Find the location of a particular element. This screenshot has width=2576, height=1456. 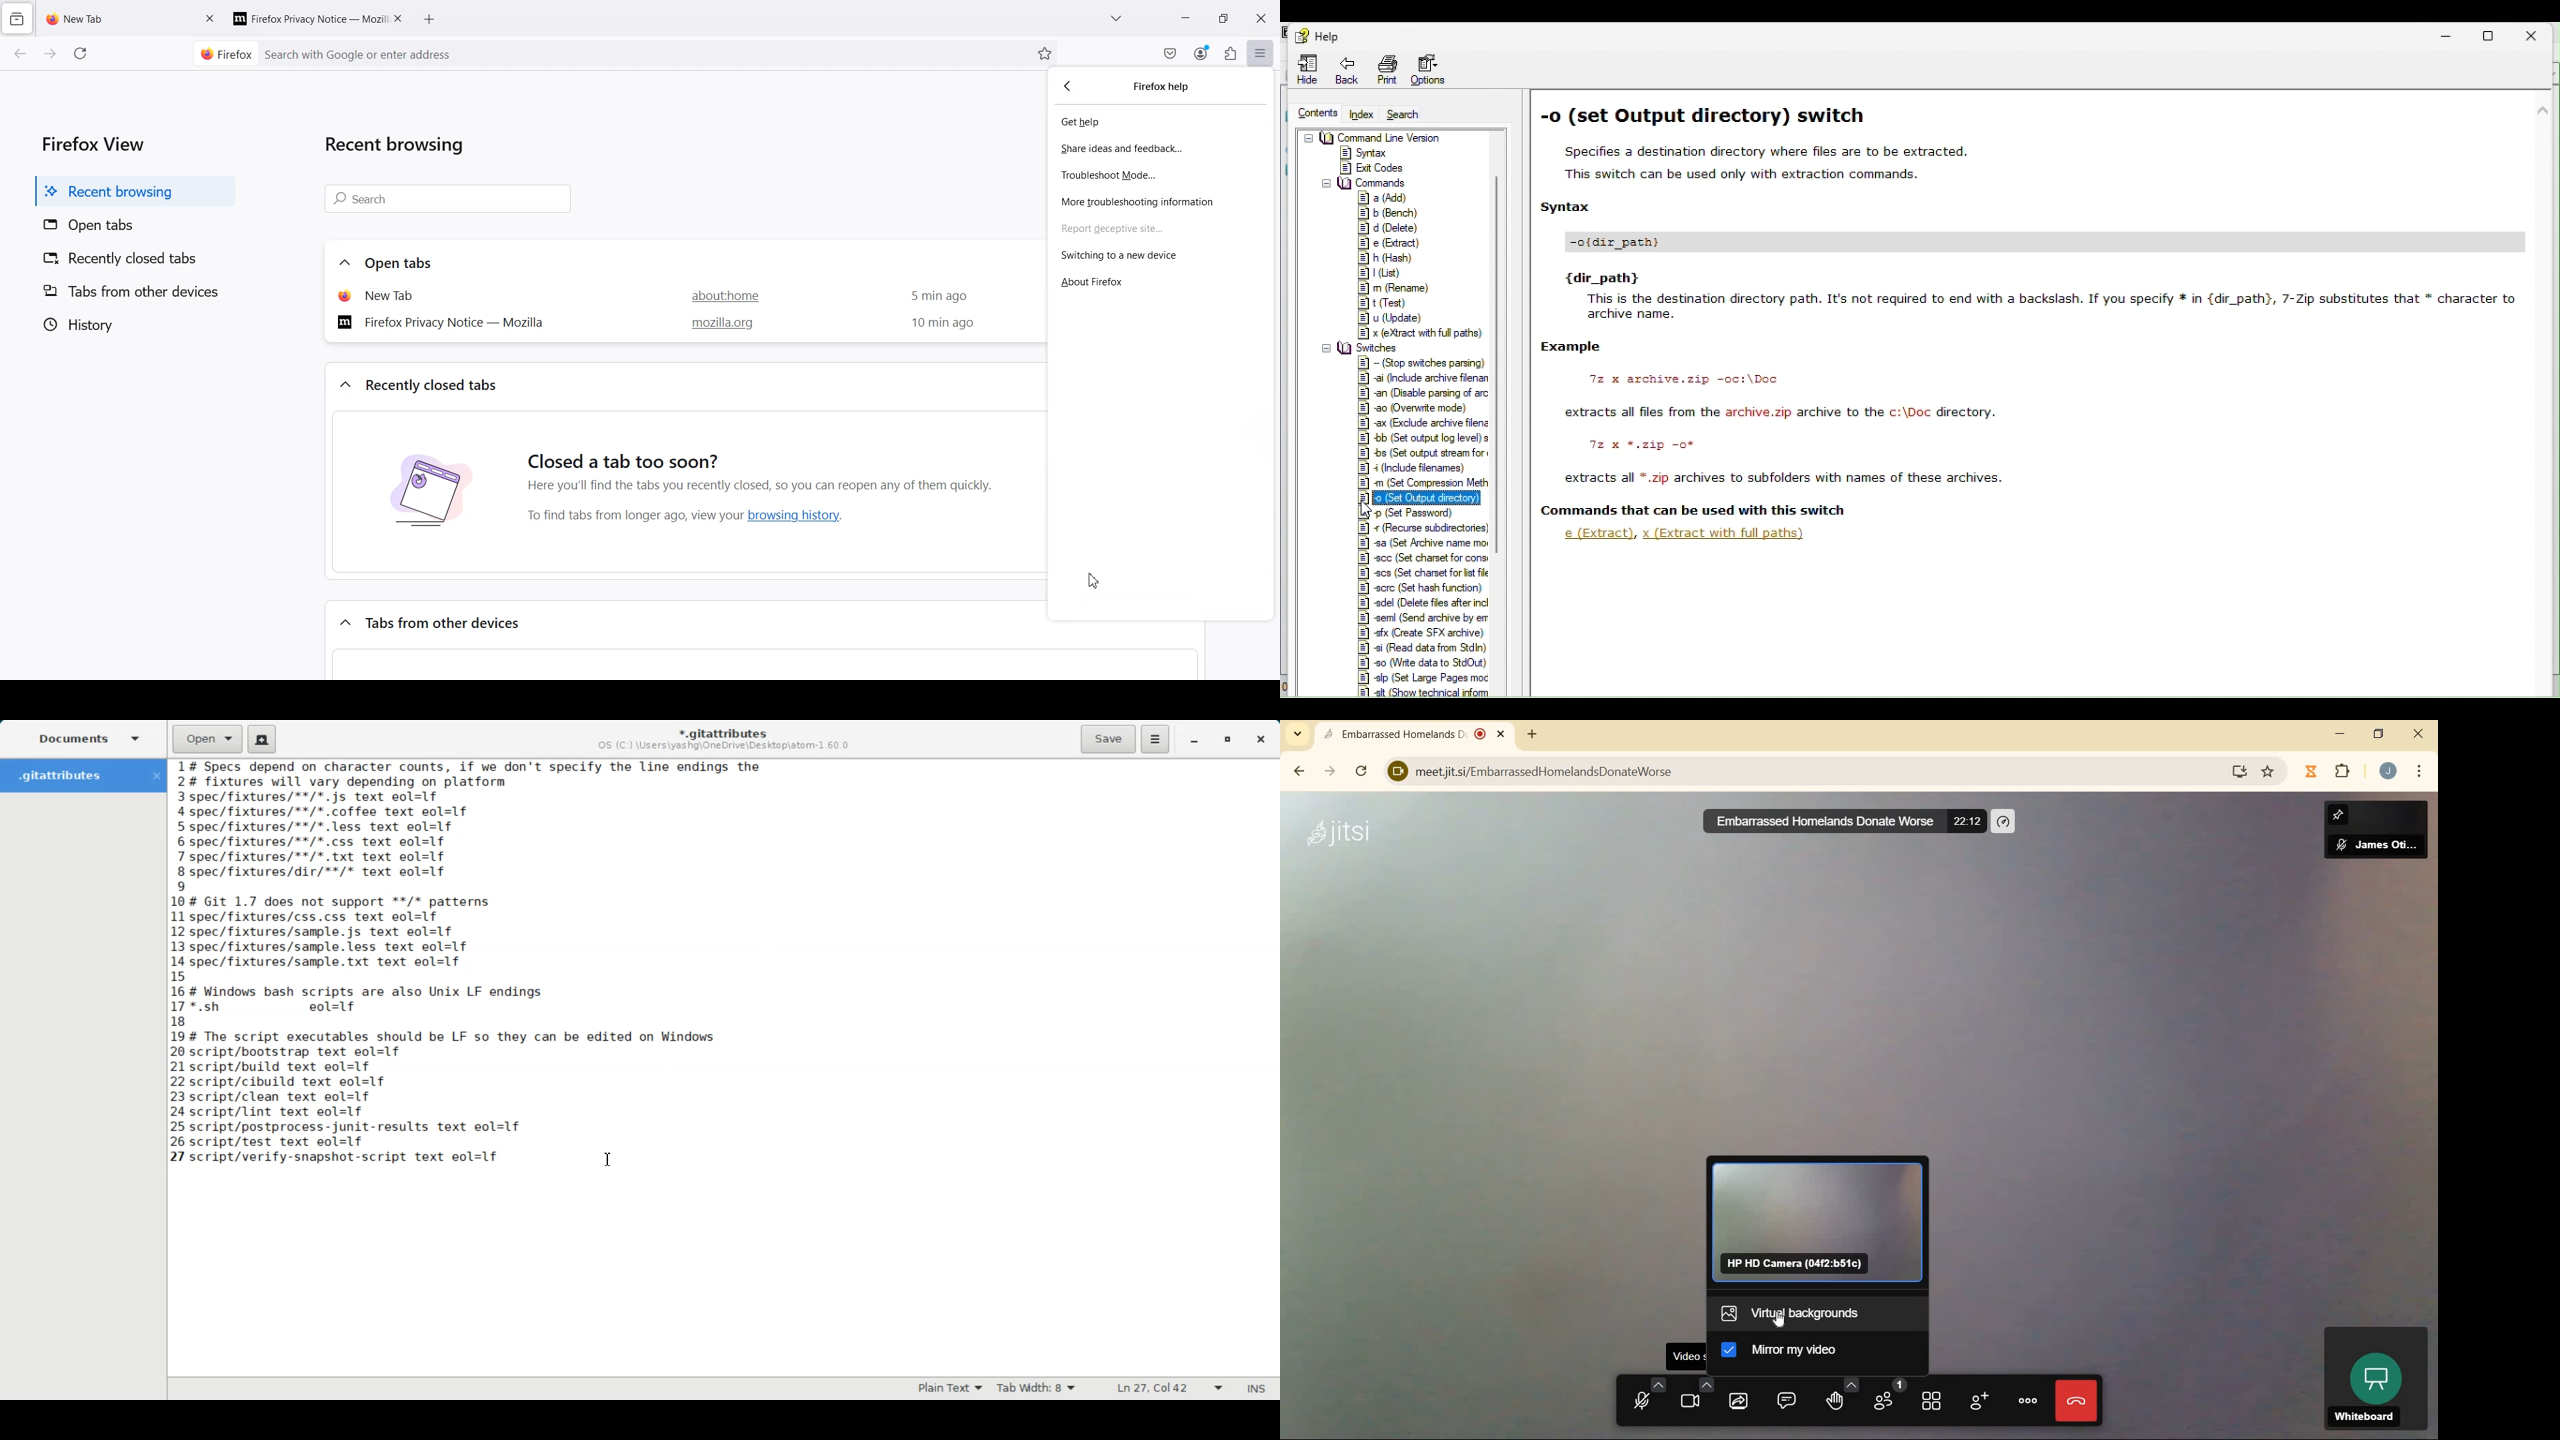

Write data to standard out is located at coordinates (1420, 663).